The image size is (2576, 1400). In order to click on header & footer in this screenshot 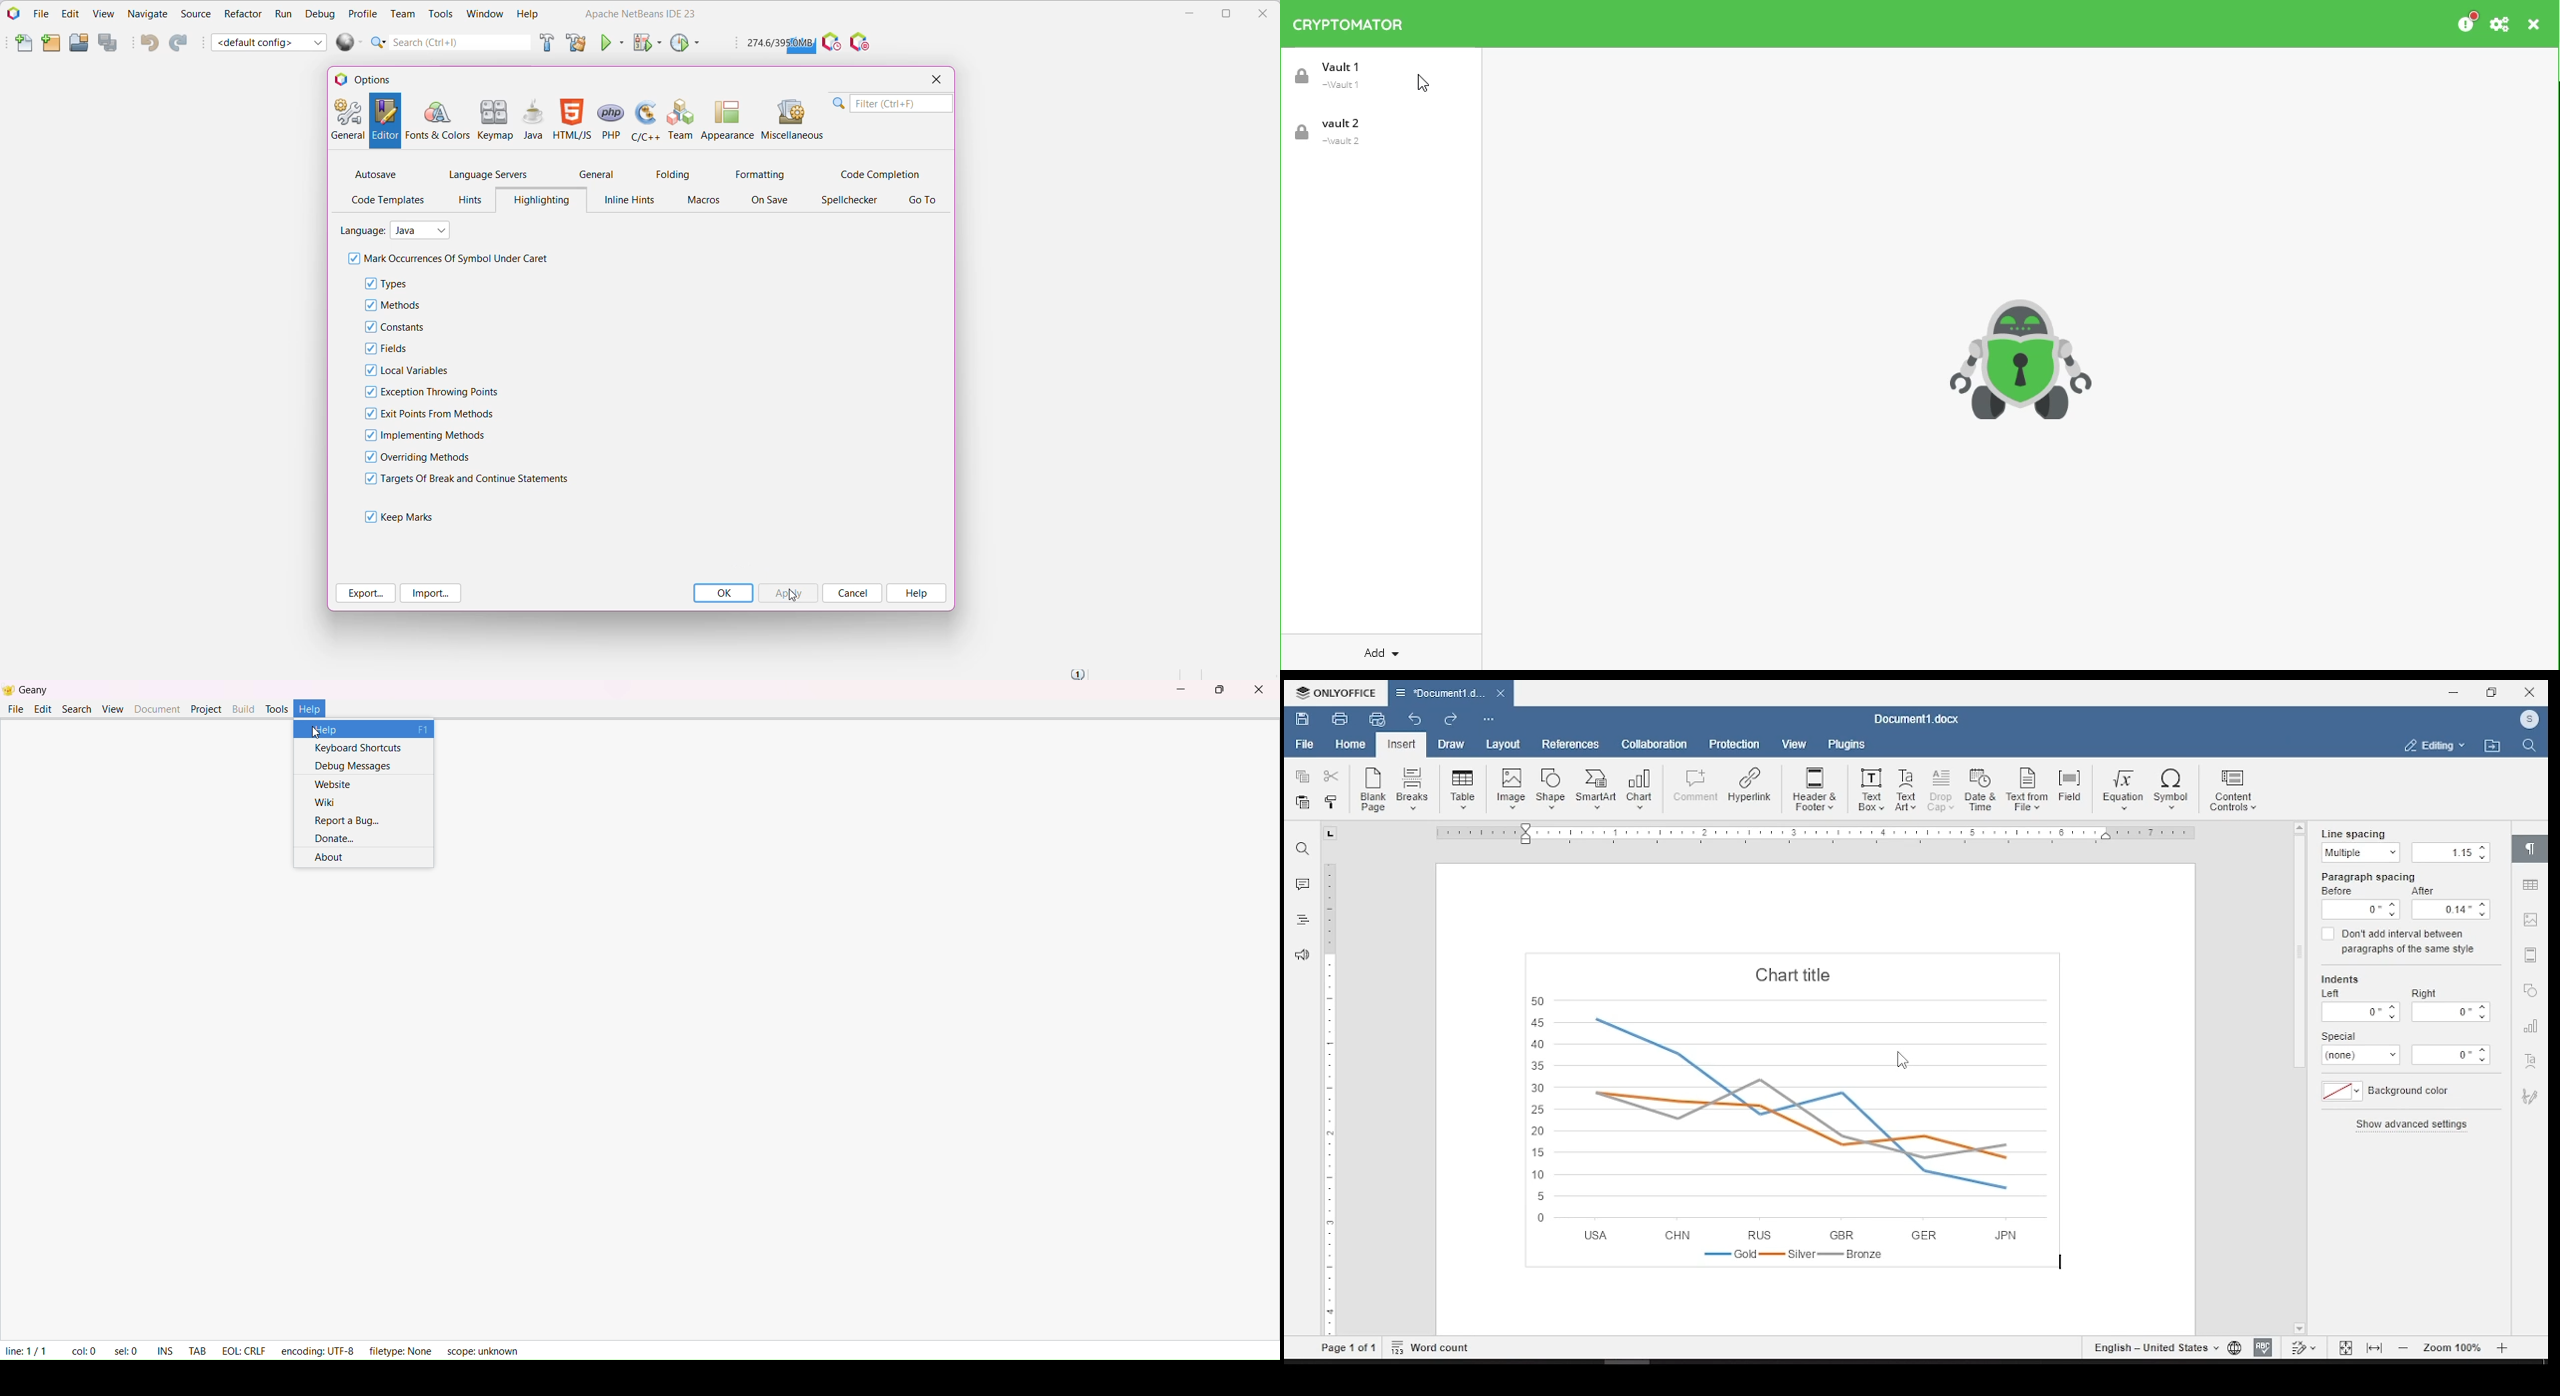, I will do `click(1815, 787)`.